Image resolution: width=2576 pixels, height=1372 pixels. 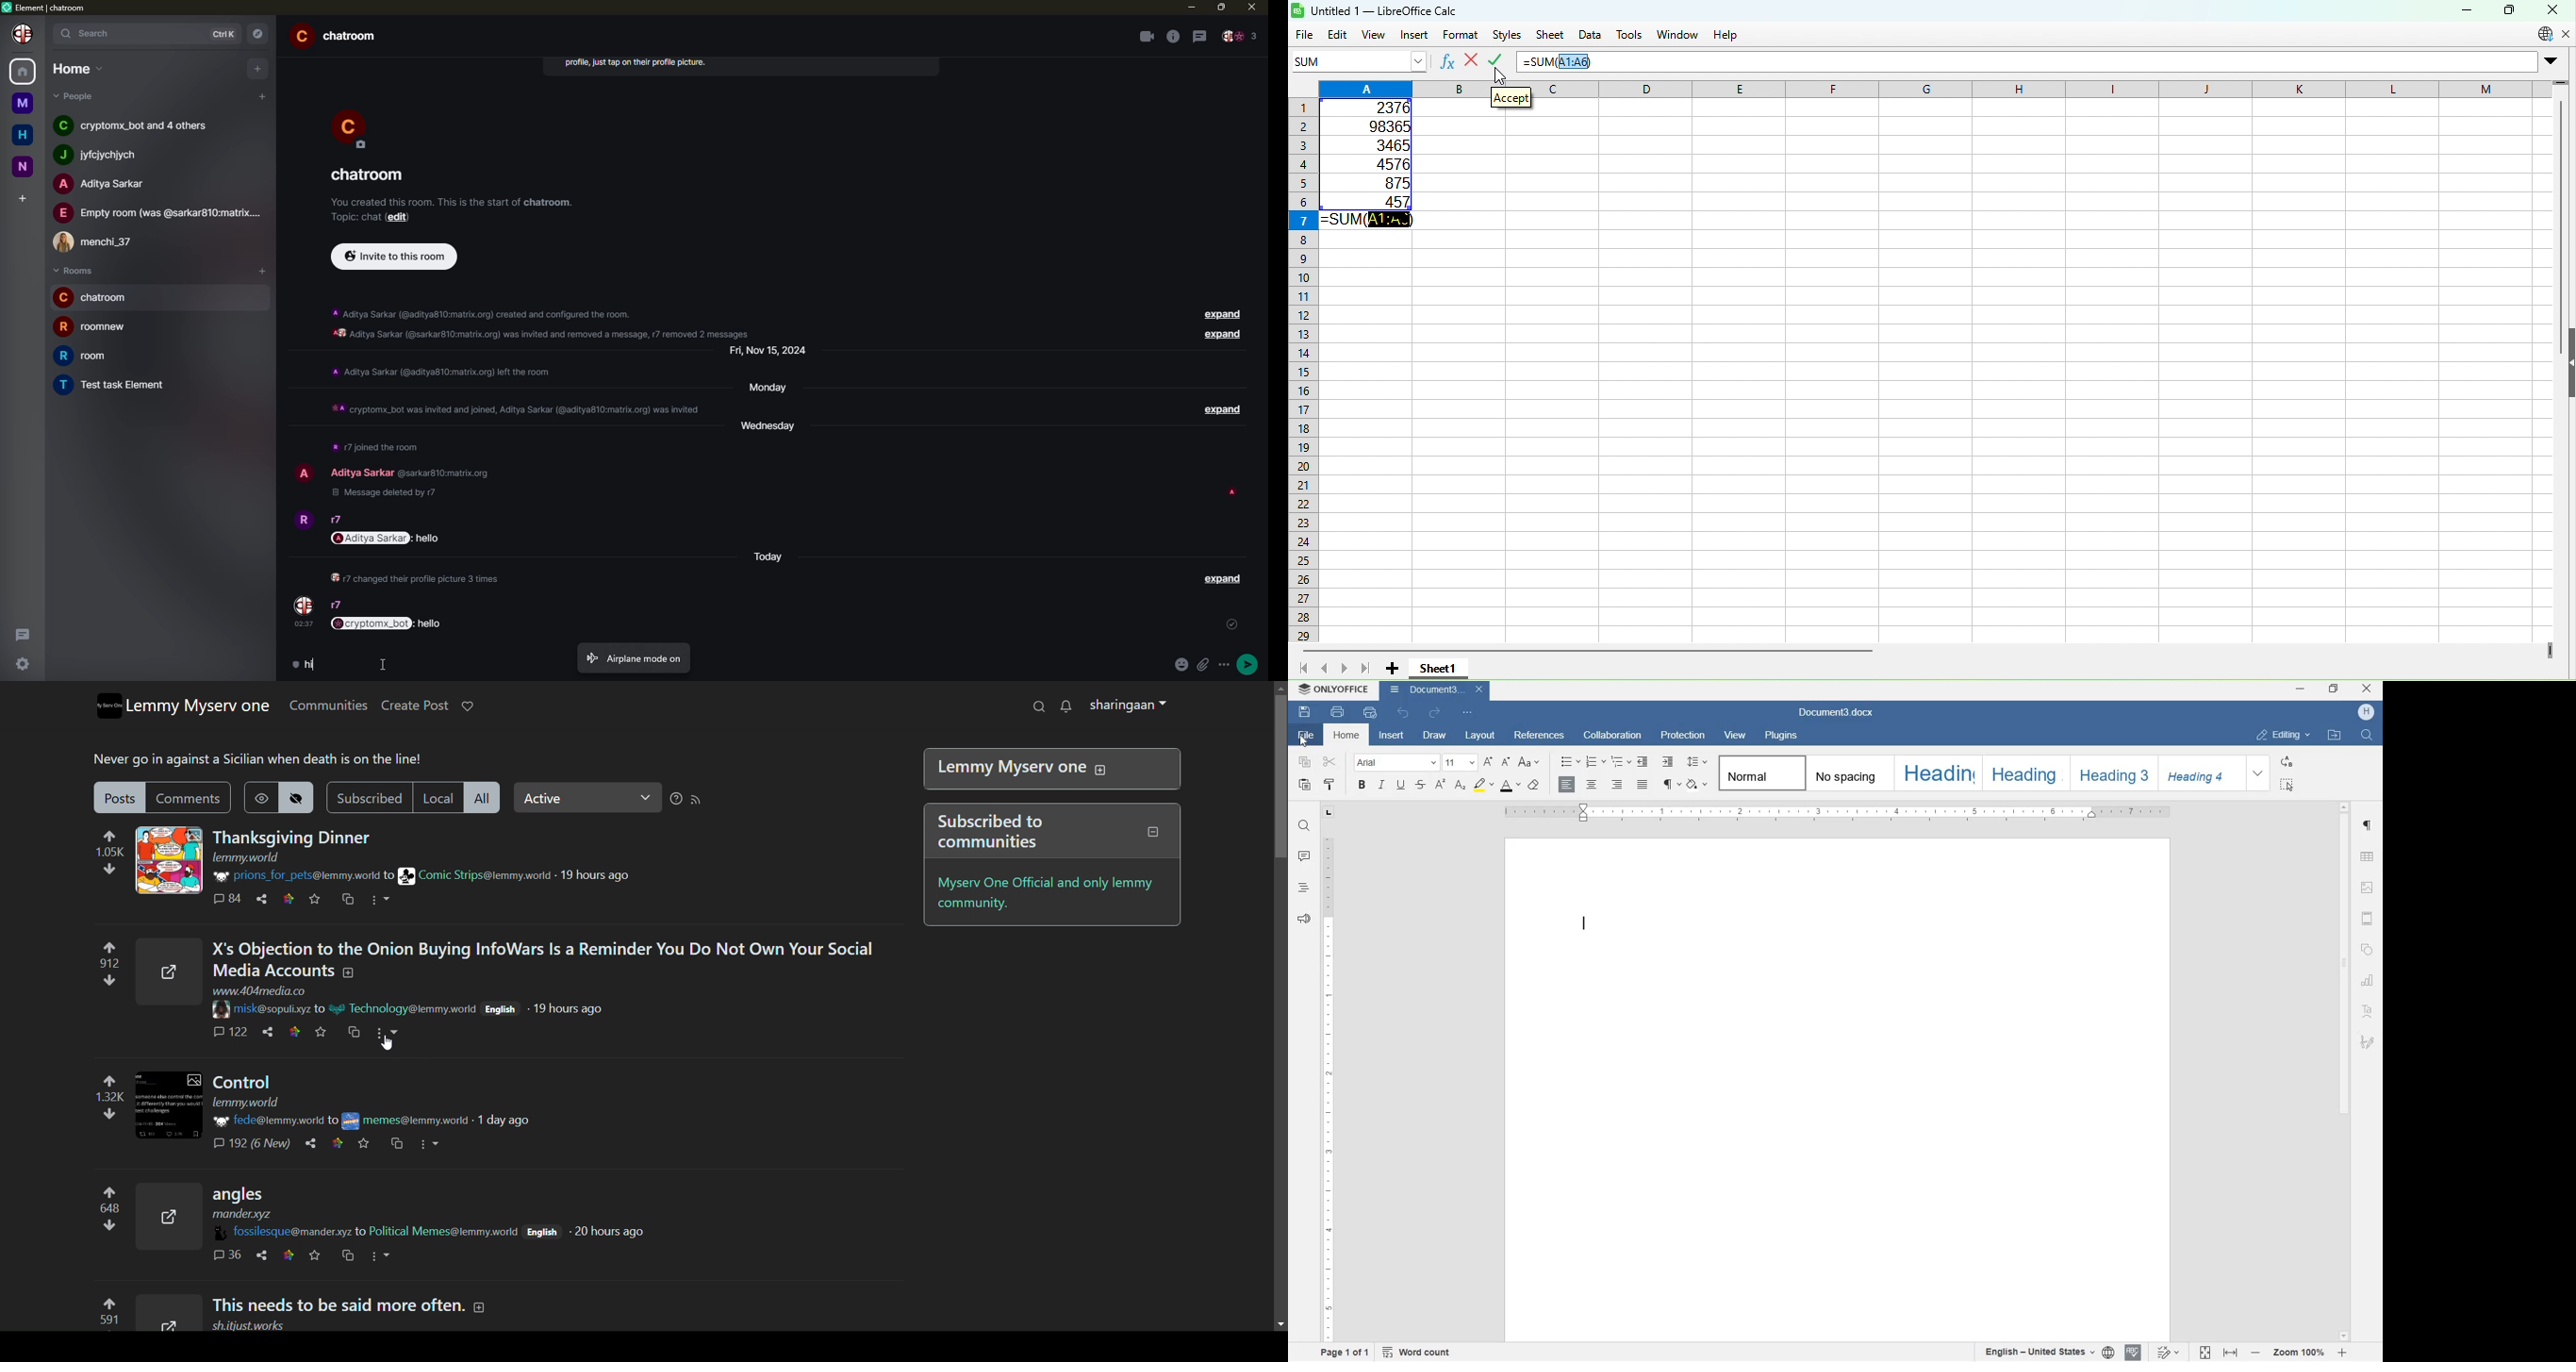 What do you see at coordinates (2299, 688) in the screenshot?
I see `minimize` at bounding box center [2299, 688].